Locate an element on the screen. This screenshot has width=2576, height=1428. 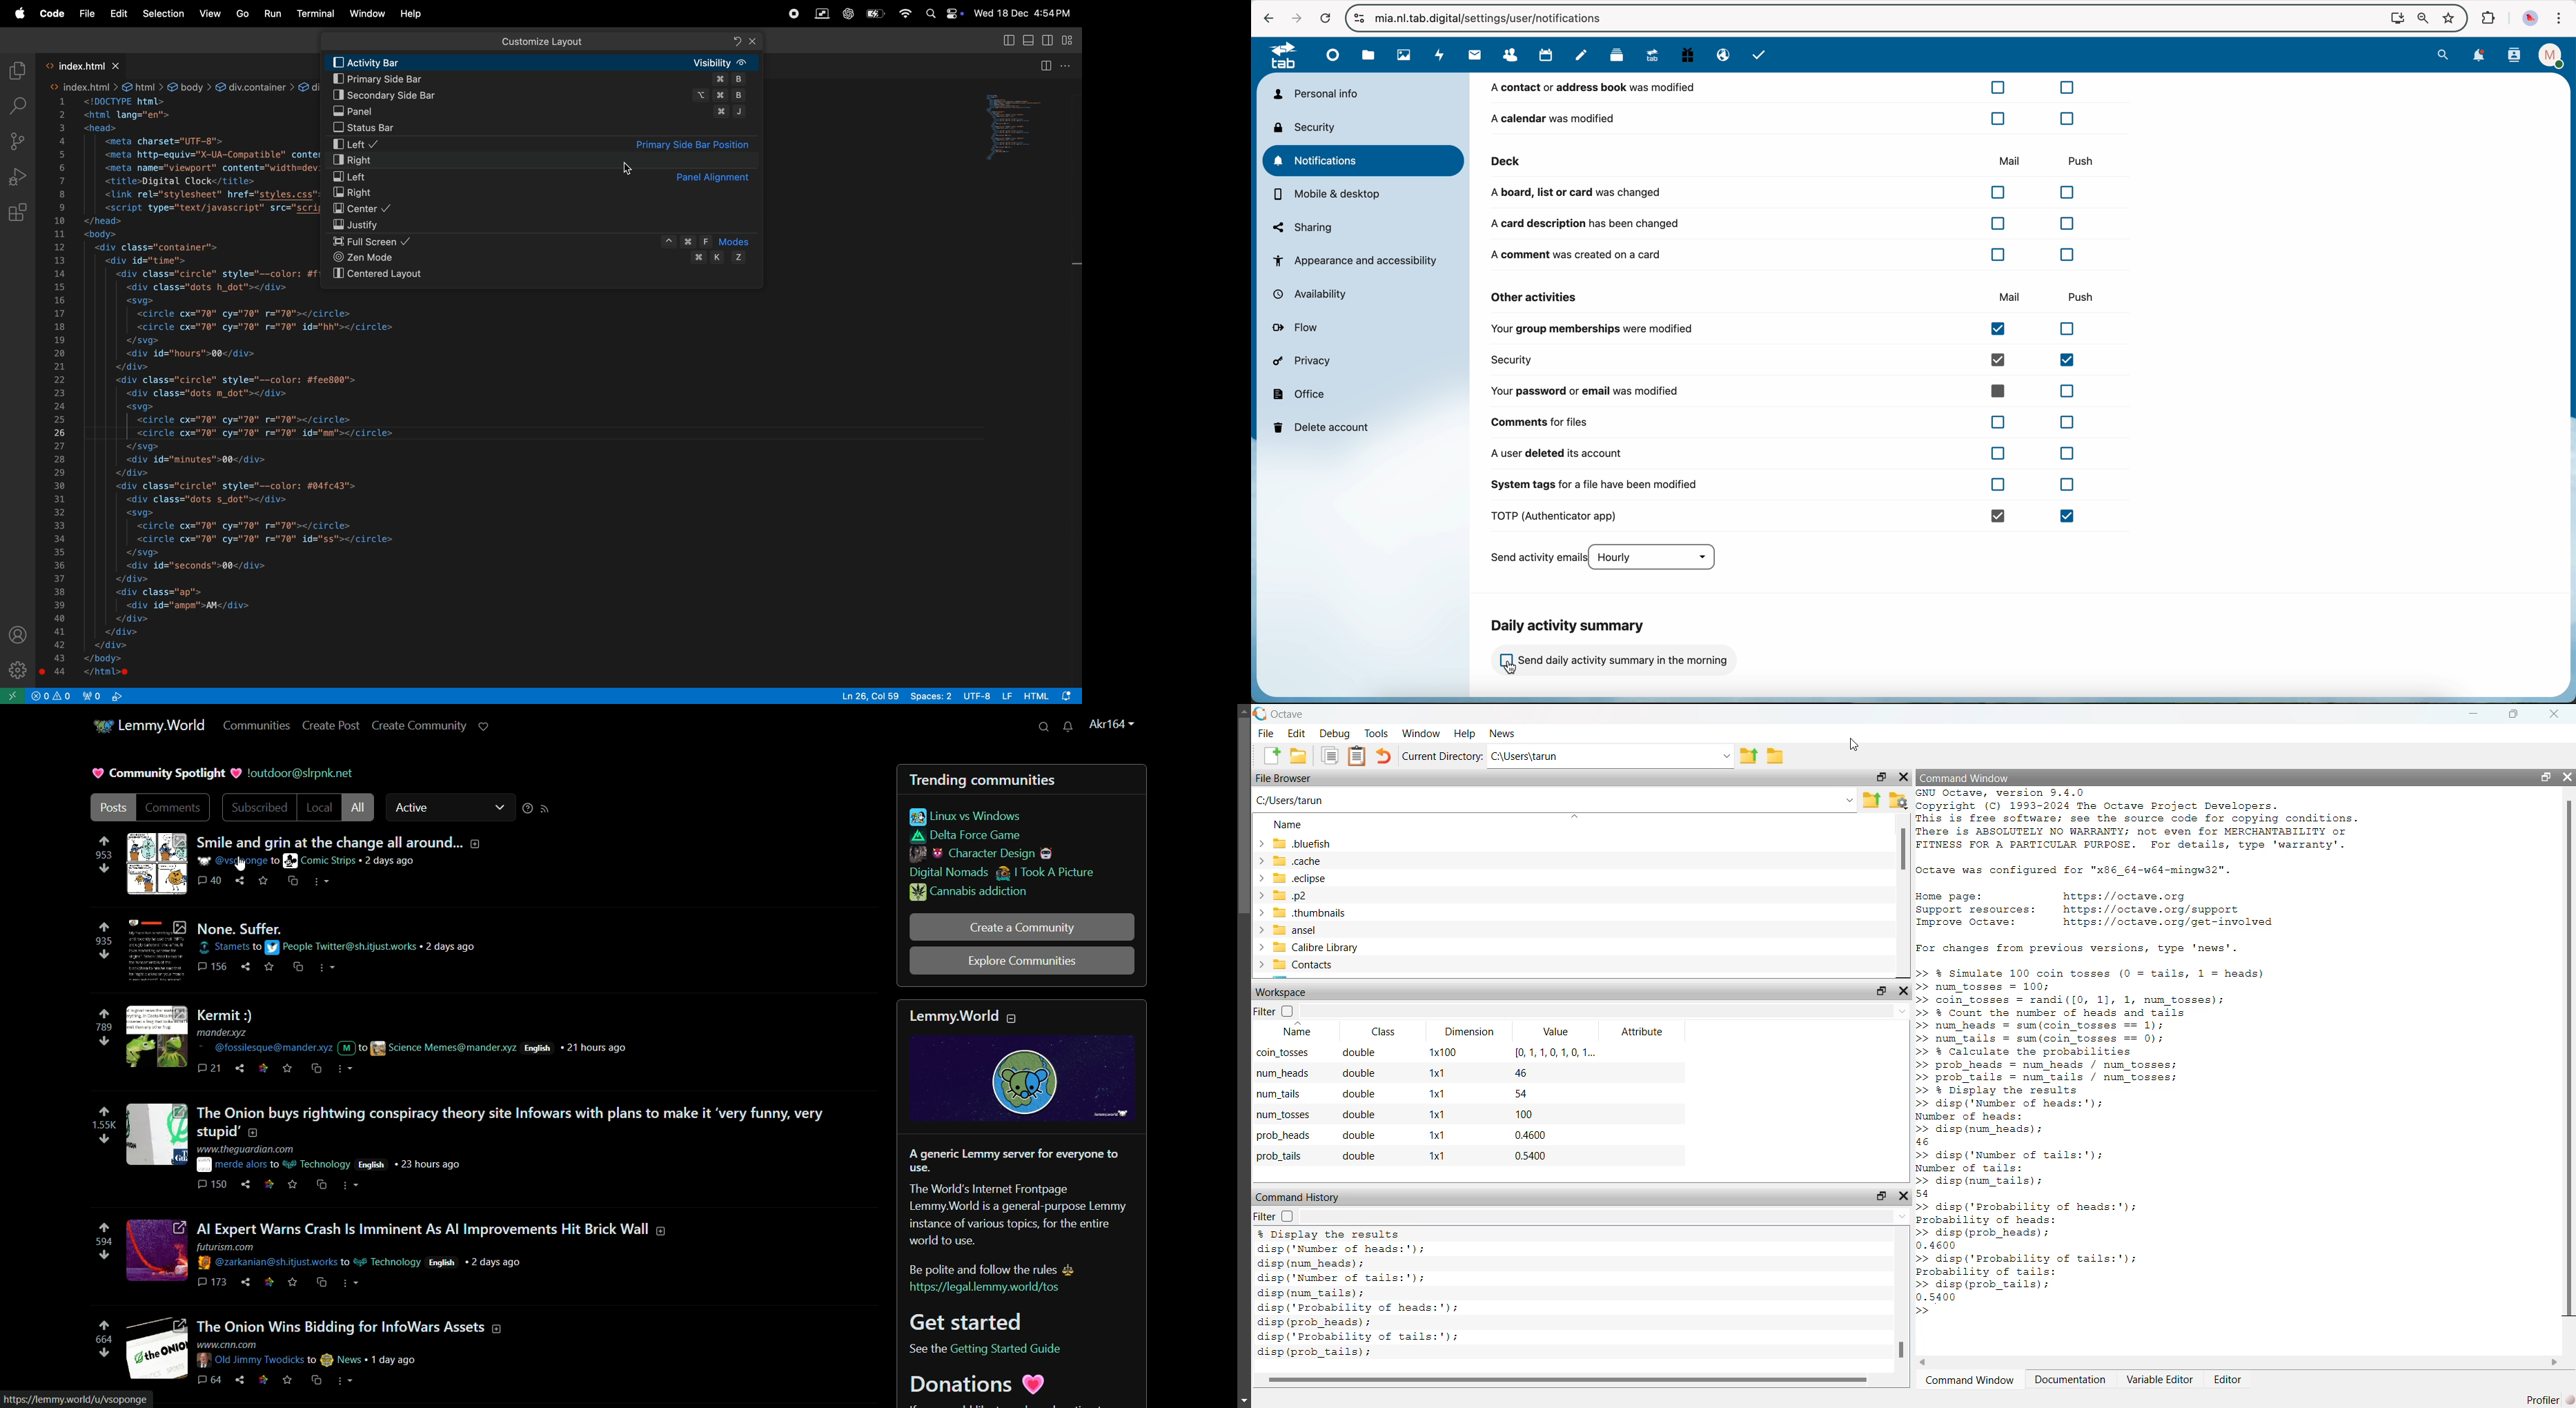
Command Window is located at coordinates (1965, 779).